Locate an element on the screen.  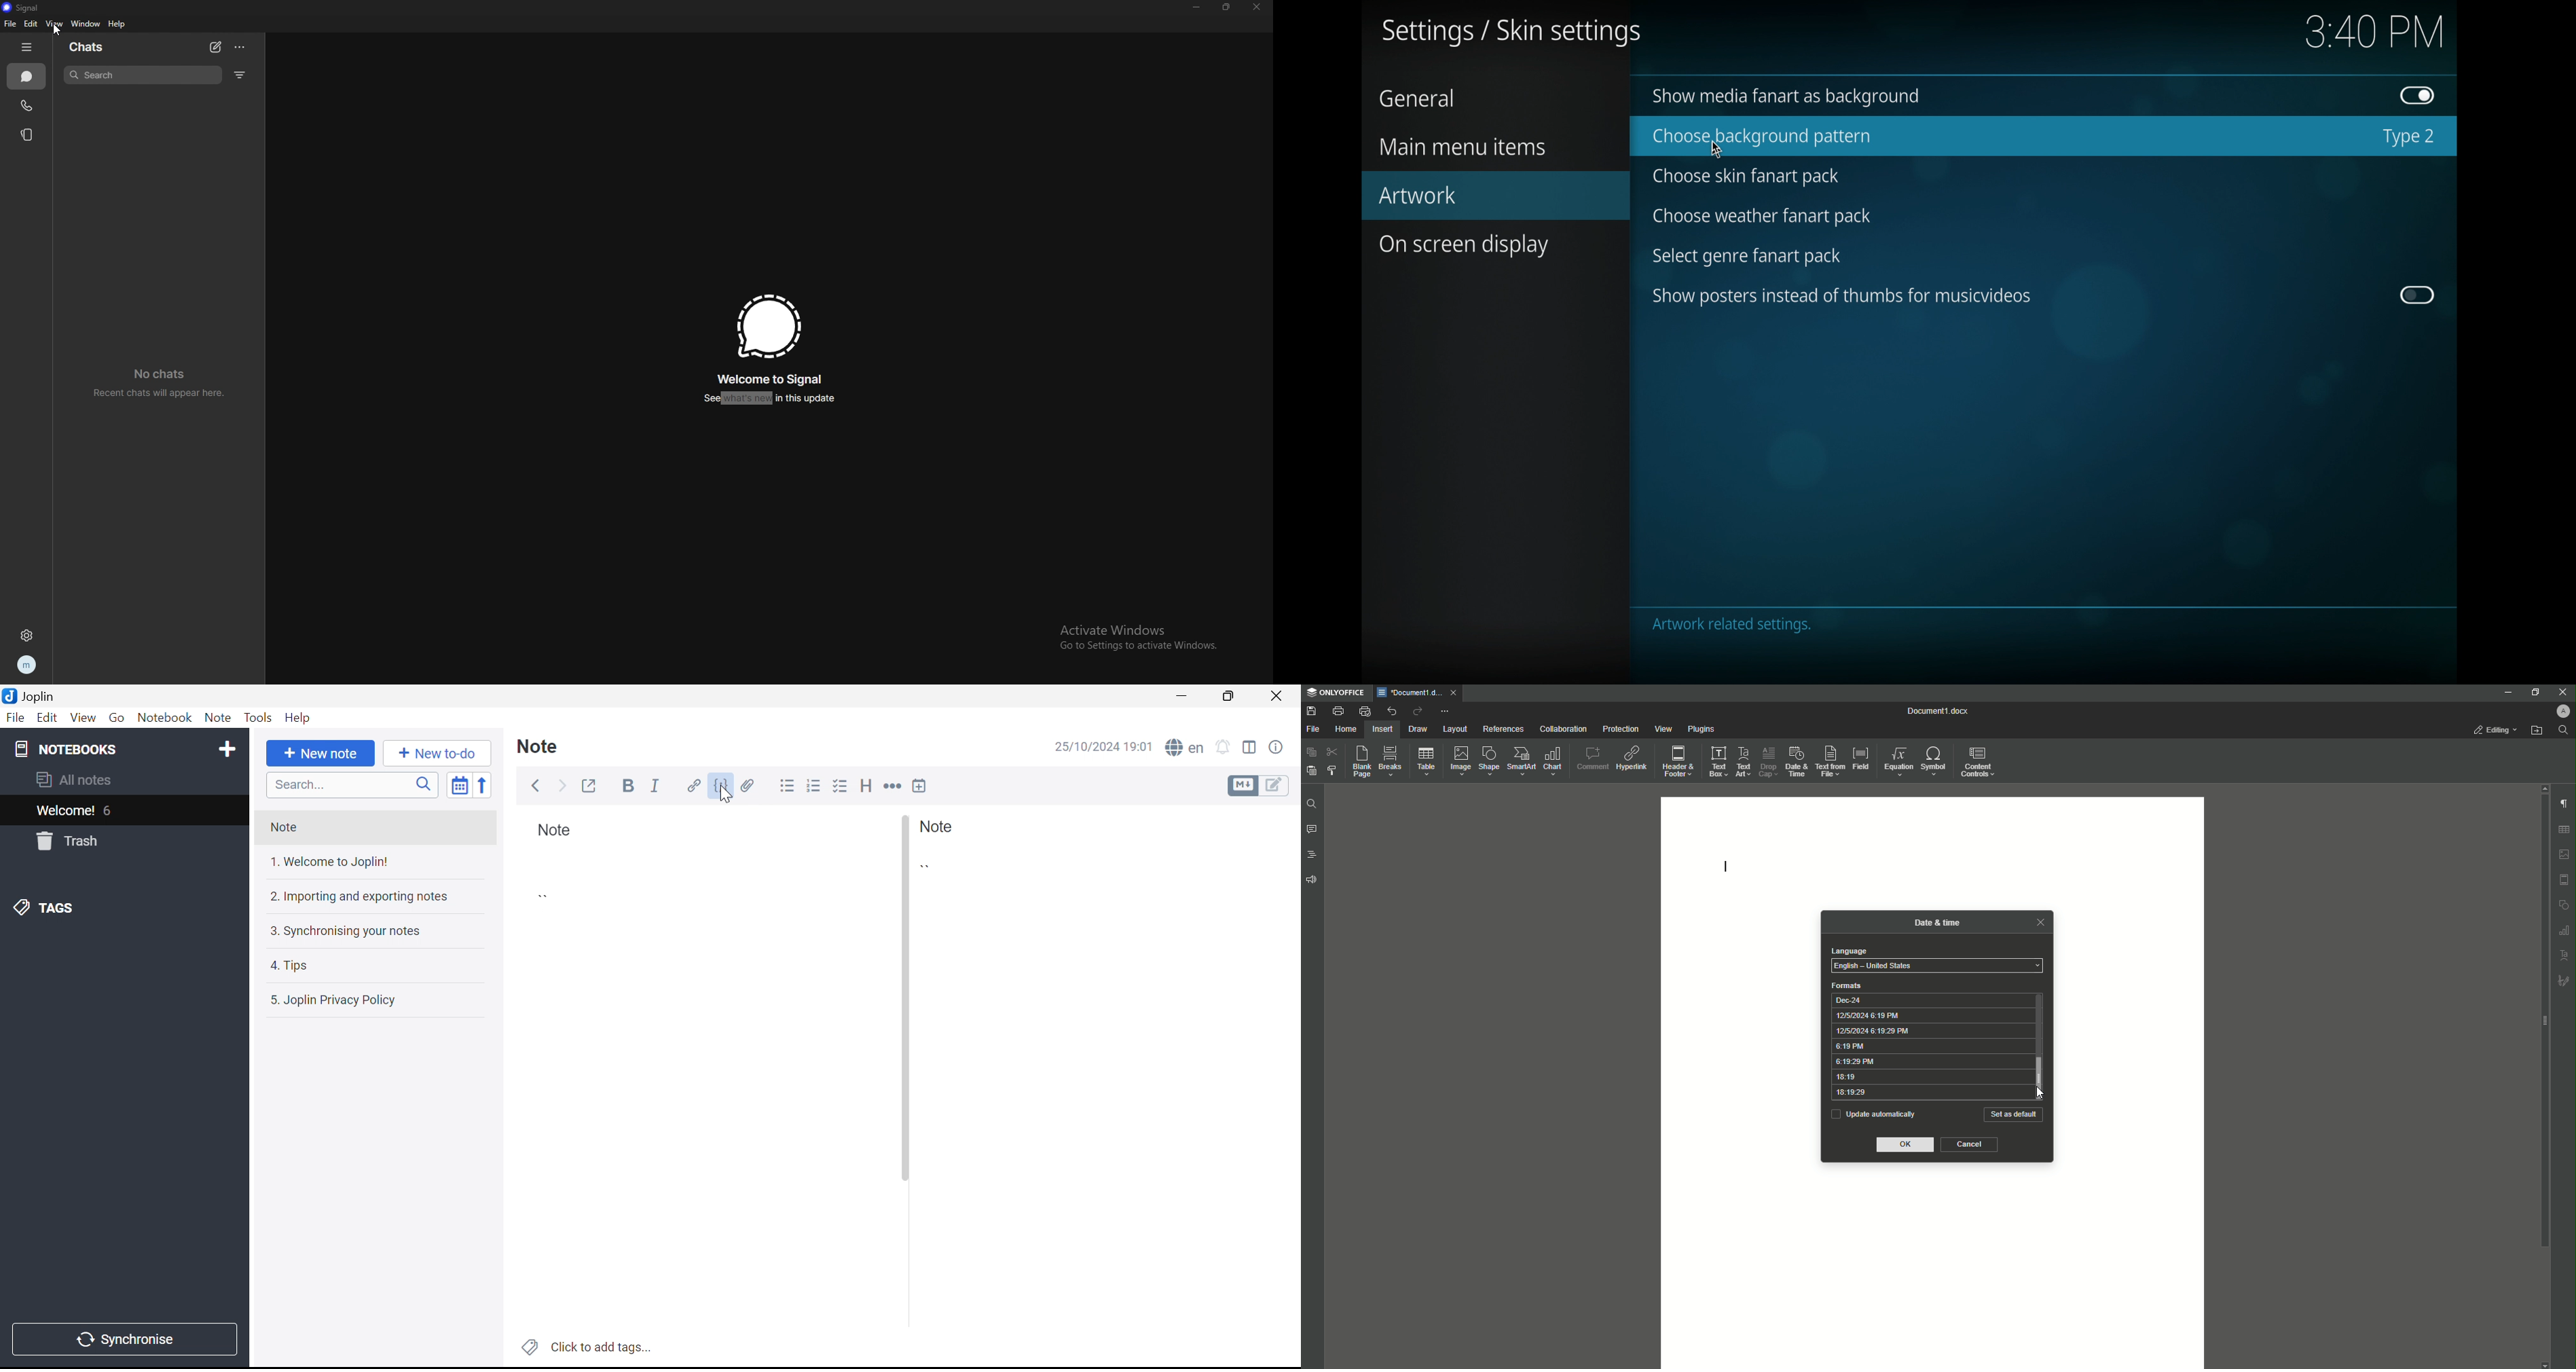
3.40 pm is located at coordinates (2376, 32).